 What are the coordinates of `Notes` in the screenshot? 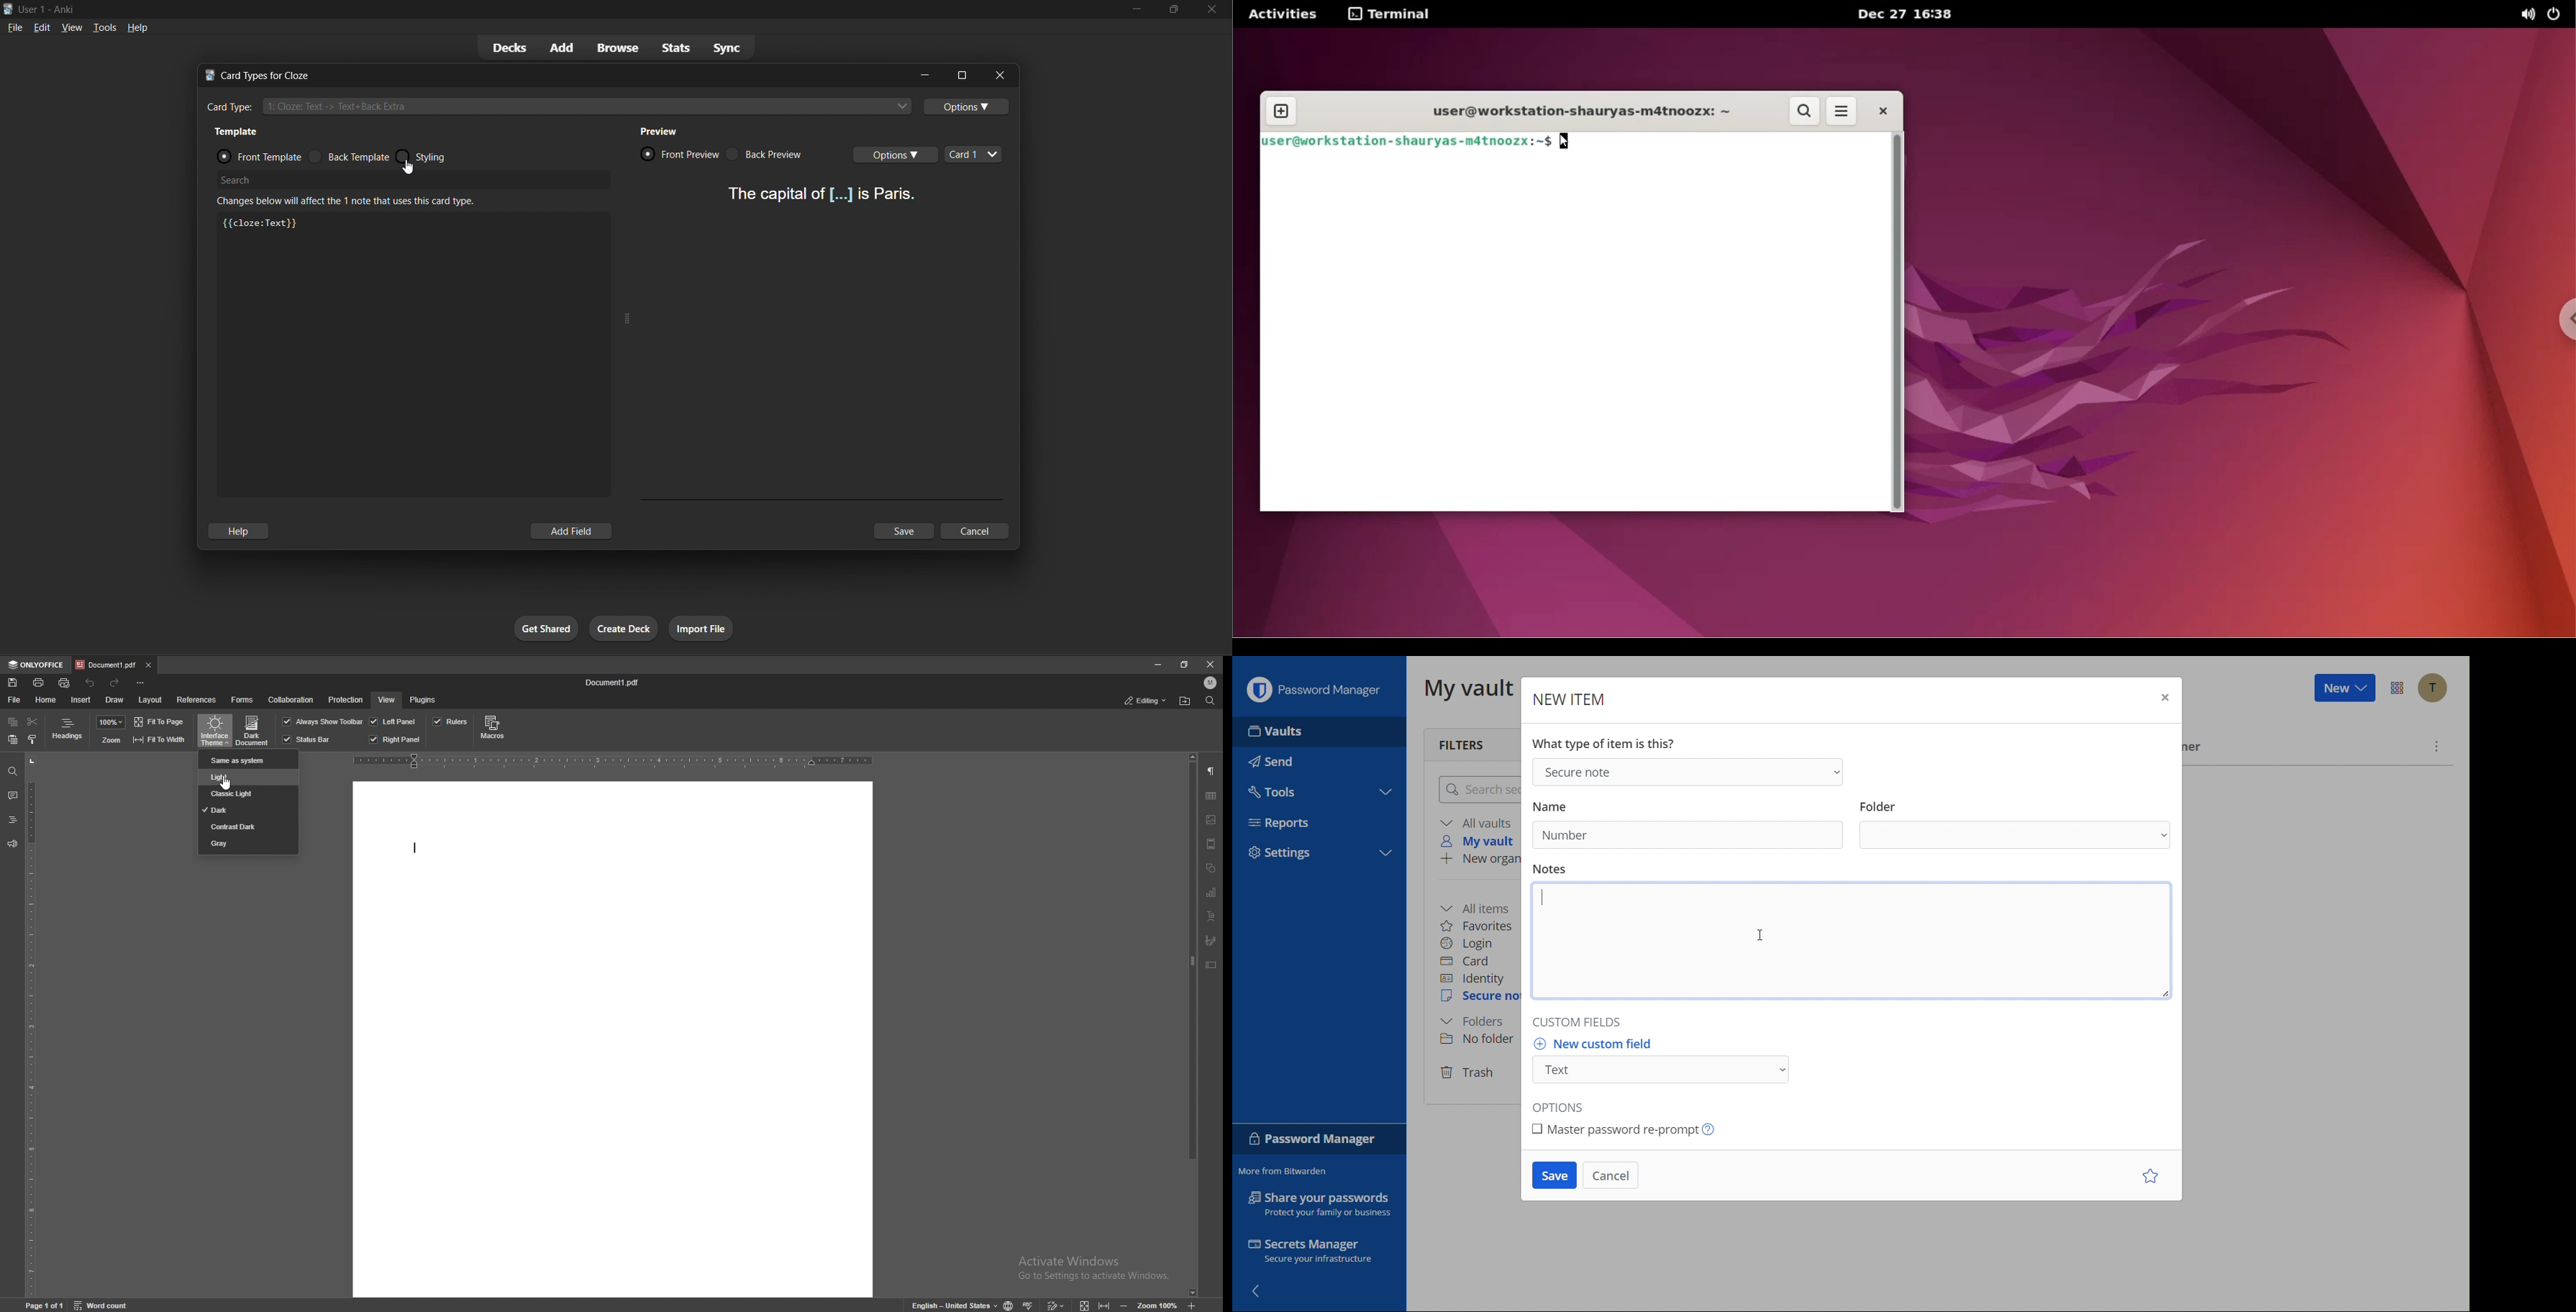 It's located at (1849, 938).